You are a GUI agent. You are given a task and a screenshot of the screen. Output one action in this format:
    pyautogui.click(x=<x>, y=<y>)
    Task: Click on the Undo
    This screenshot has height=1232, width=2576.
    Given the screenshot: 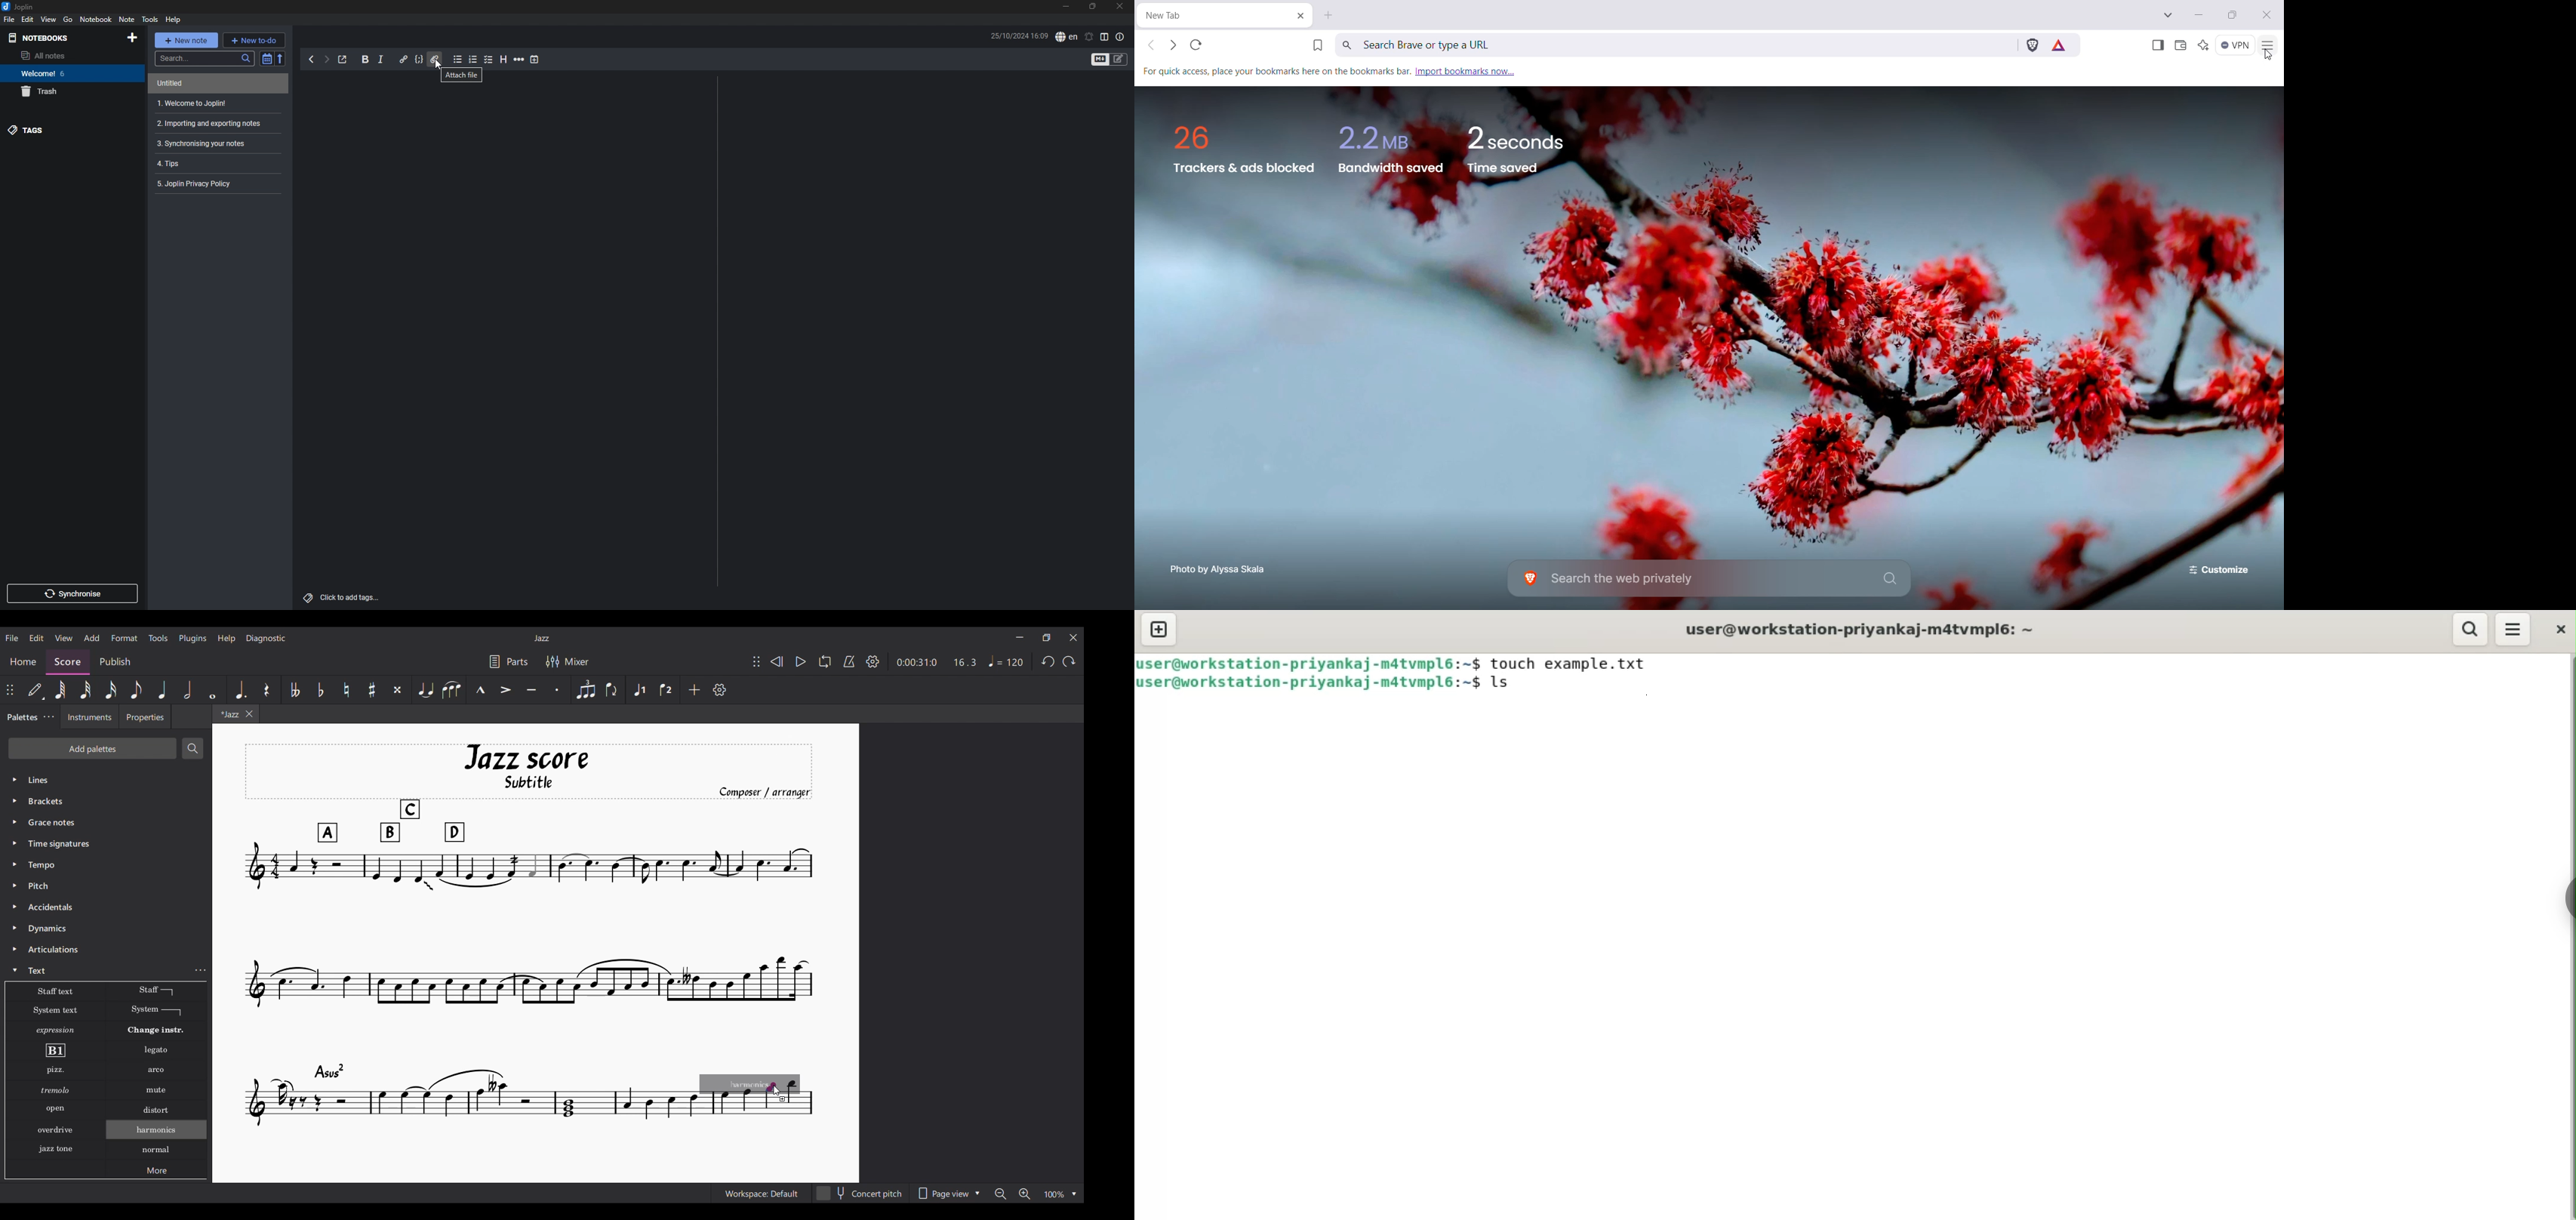 What is the action you would take?
    pyautogui.click(x=1049, y=661)
    